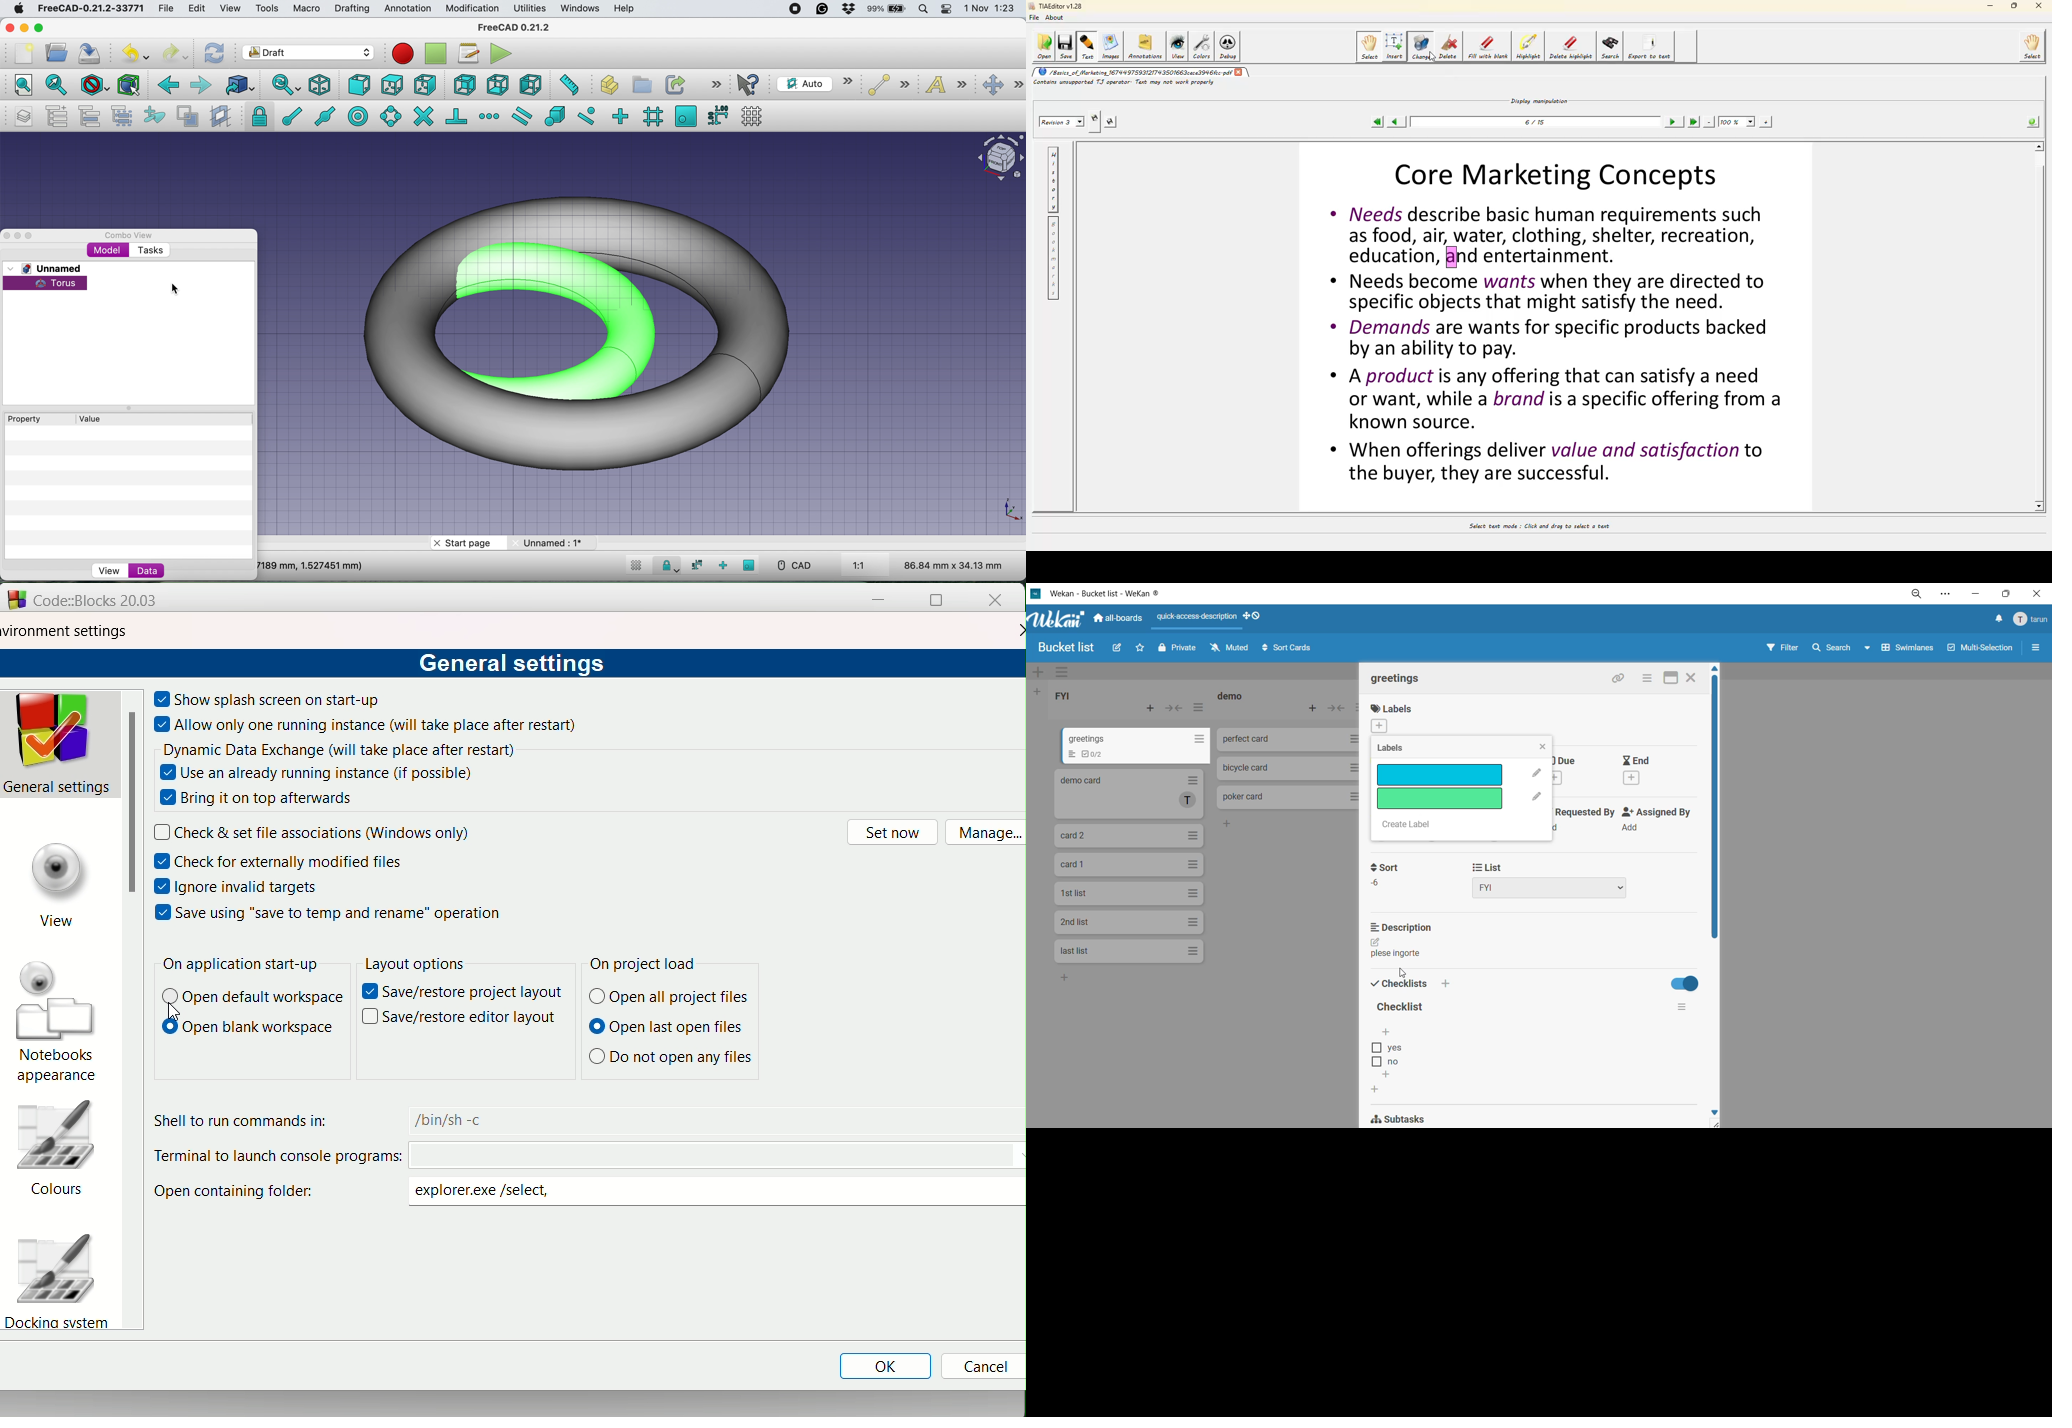 This screenshot has width=2072, height=1428. Describe the element at coordinates (1780, 648) in the screenshot. I see `filter` at that location.